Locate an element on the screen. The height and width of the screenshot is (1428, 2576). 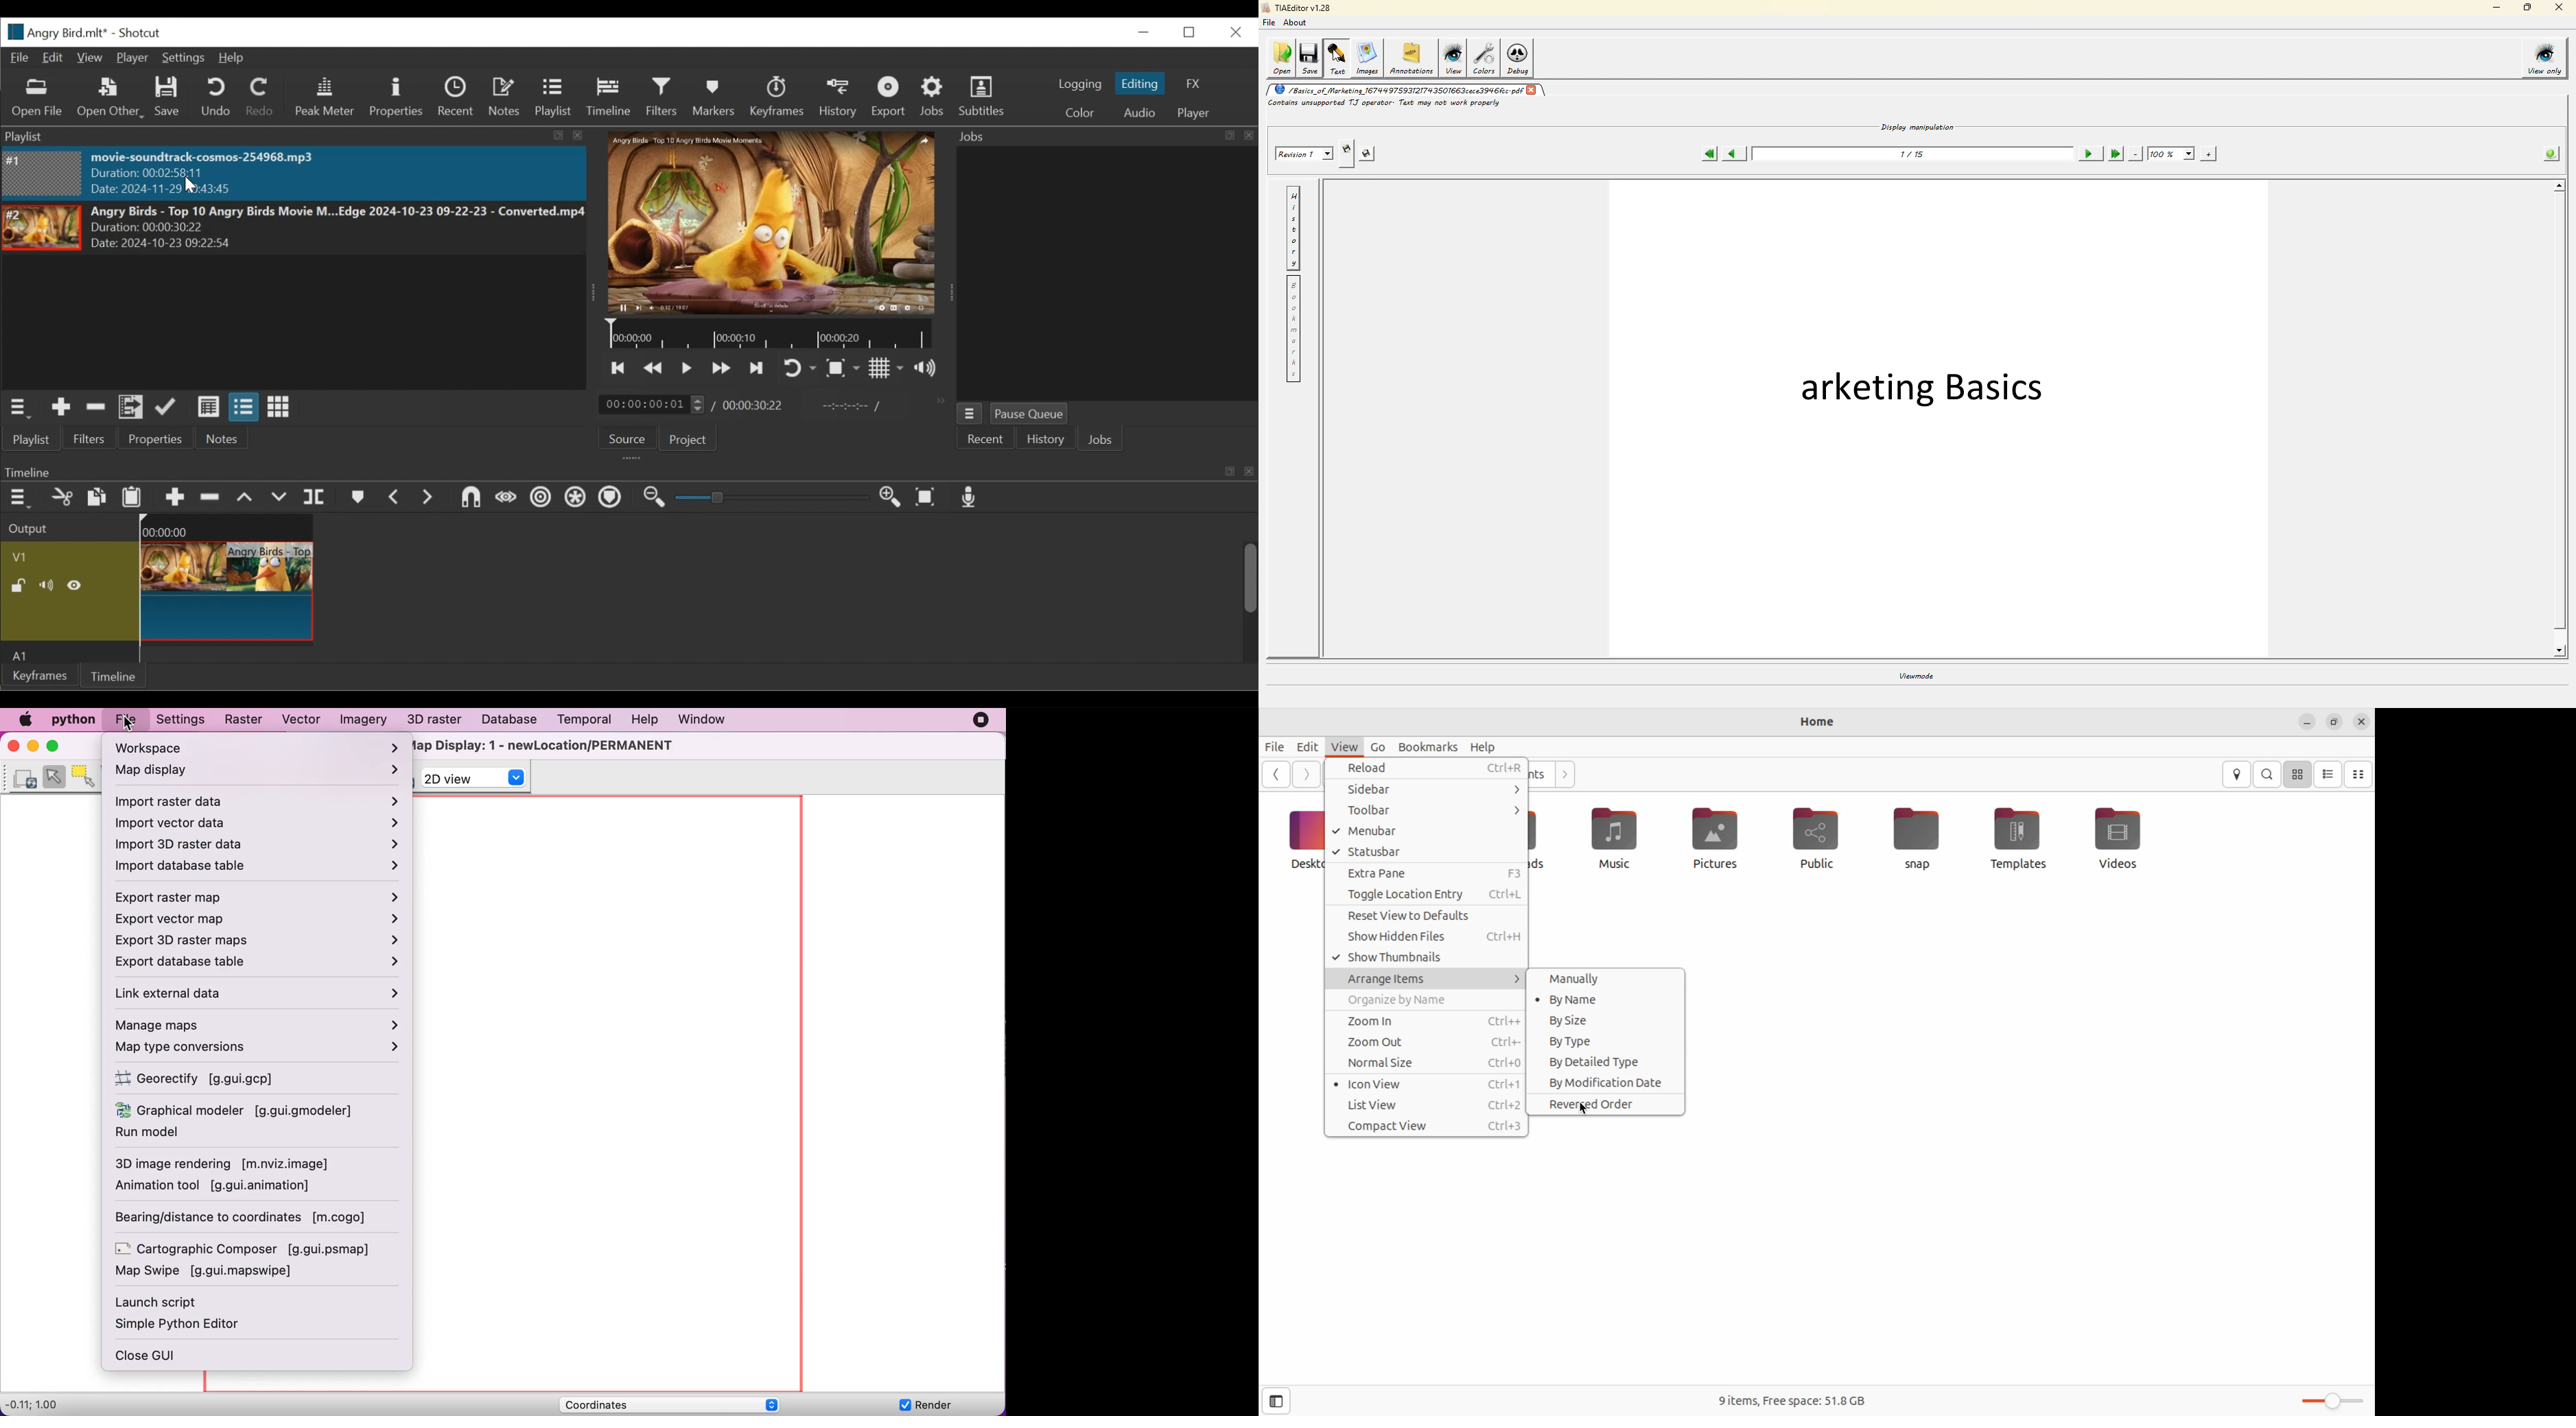
Settings is located at coordinates (182, 58).